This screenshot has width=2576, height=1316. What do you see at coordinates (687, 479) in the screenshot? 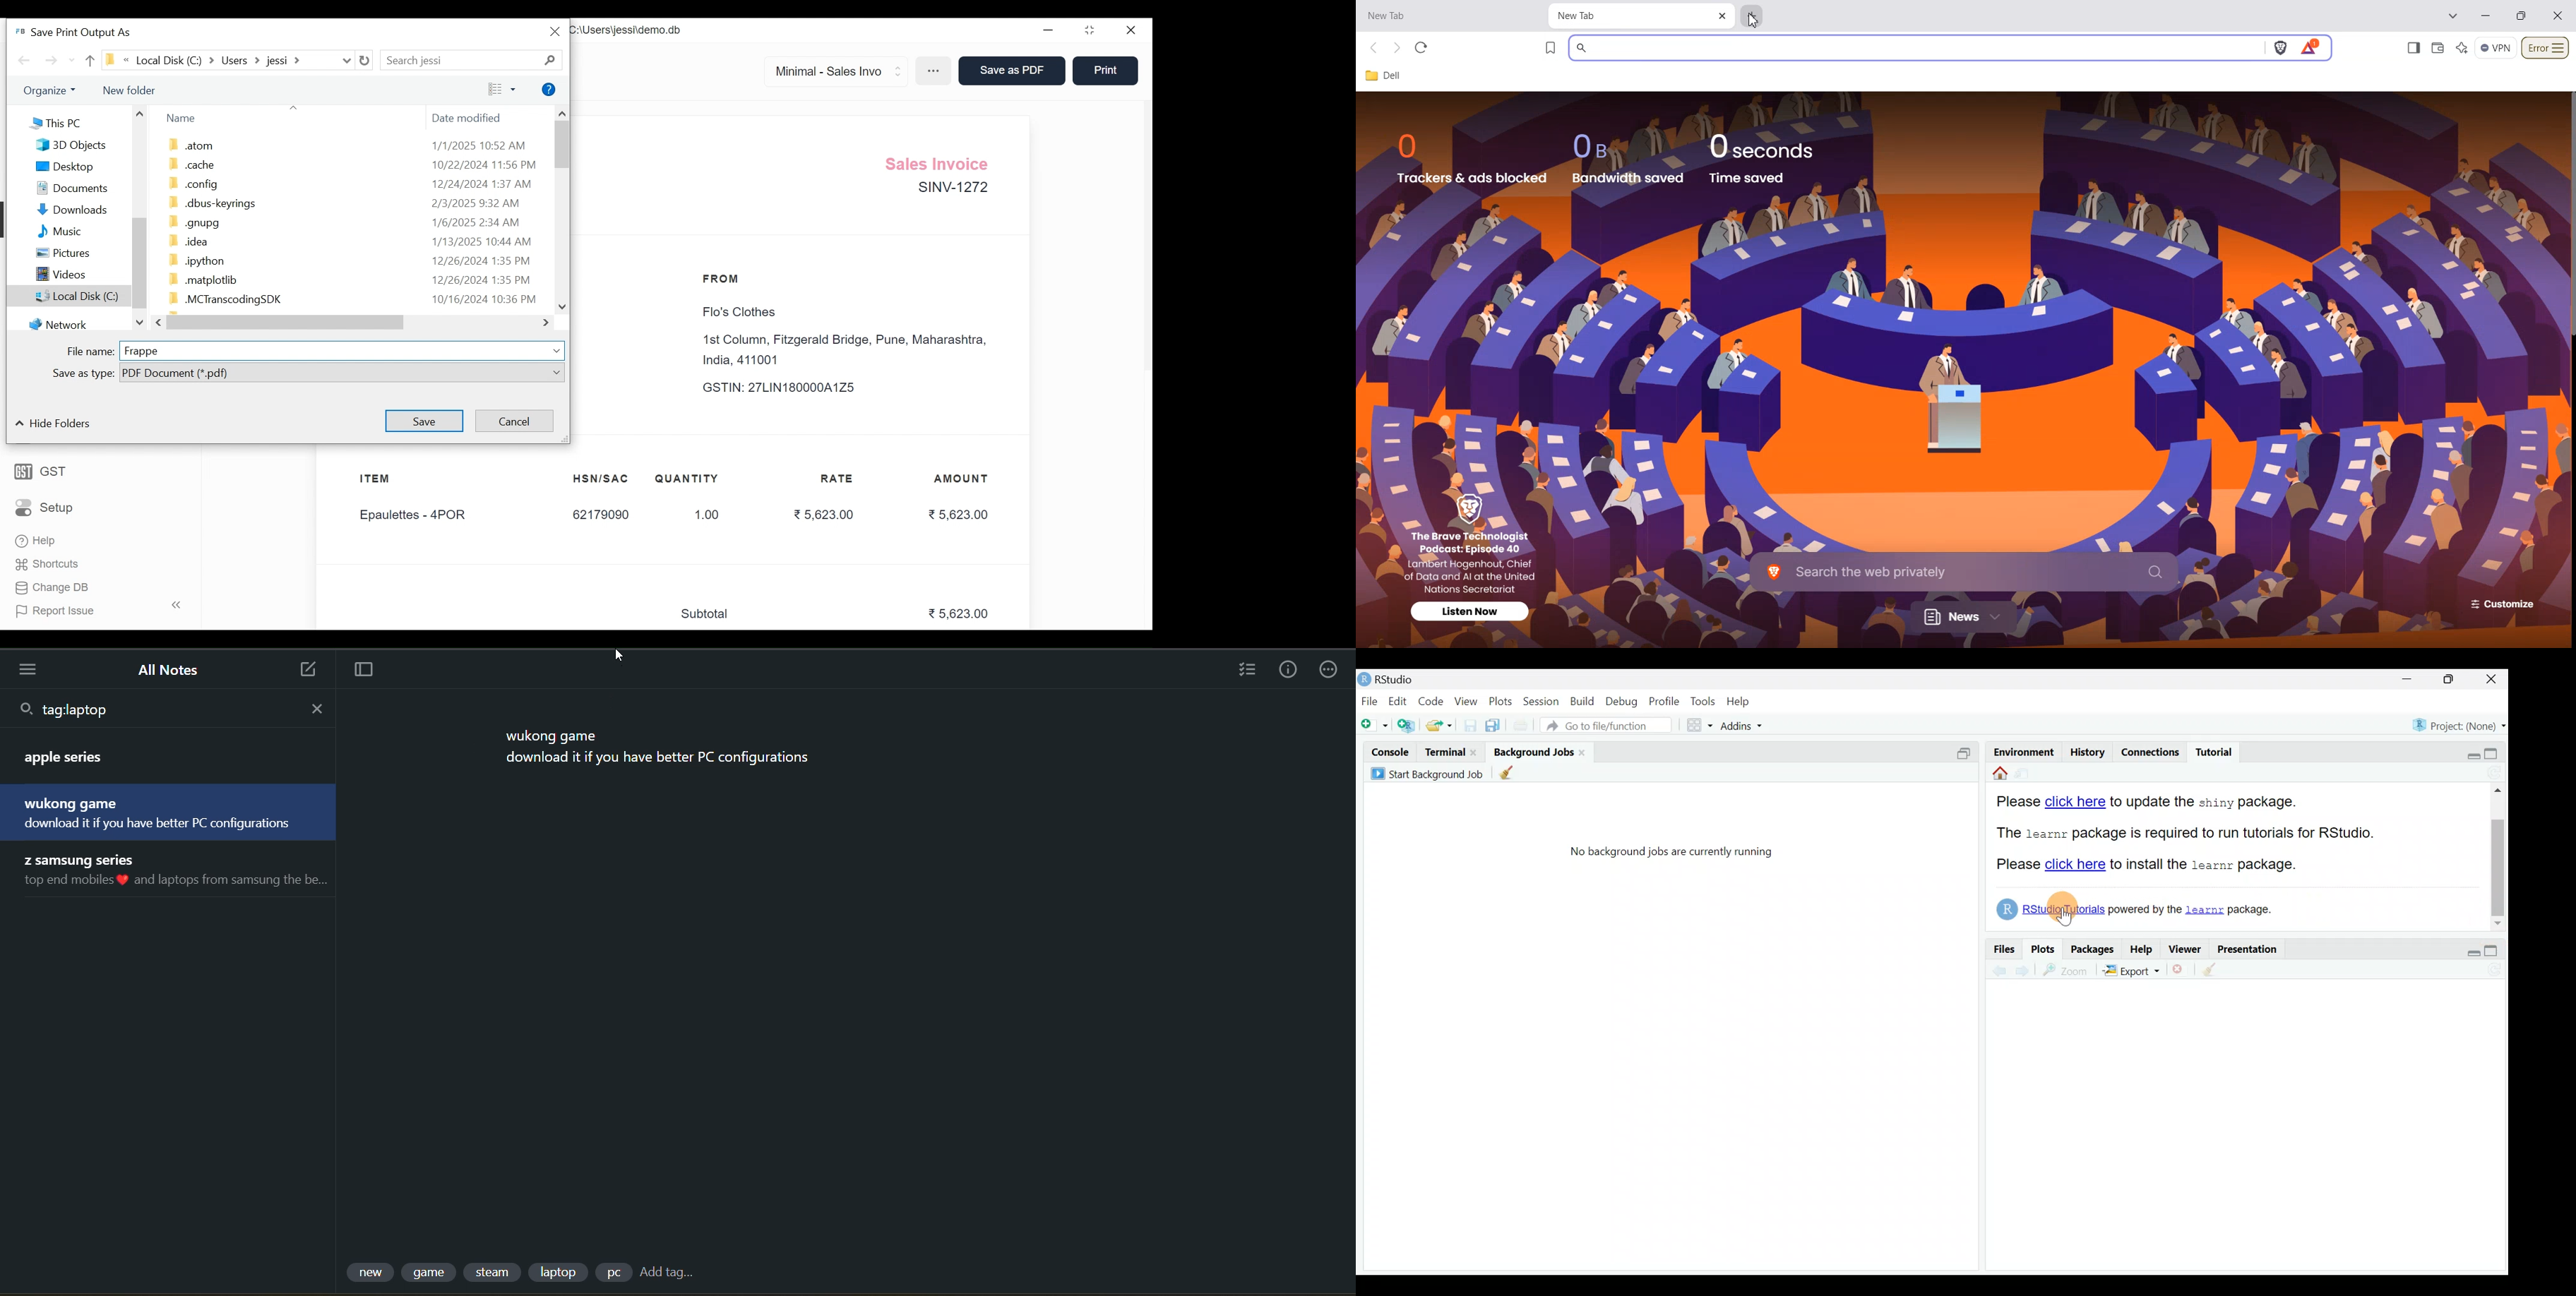
I see `QUANTITY` at bounding box center [687, 479].